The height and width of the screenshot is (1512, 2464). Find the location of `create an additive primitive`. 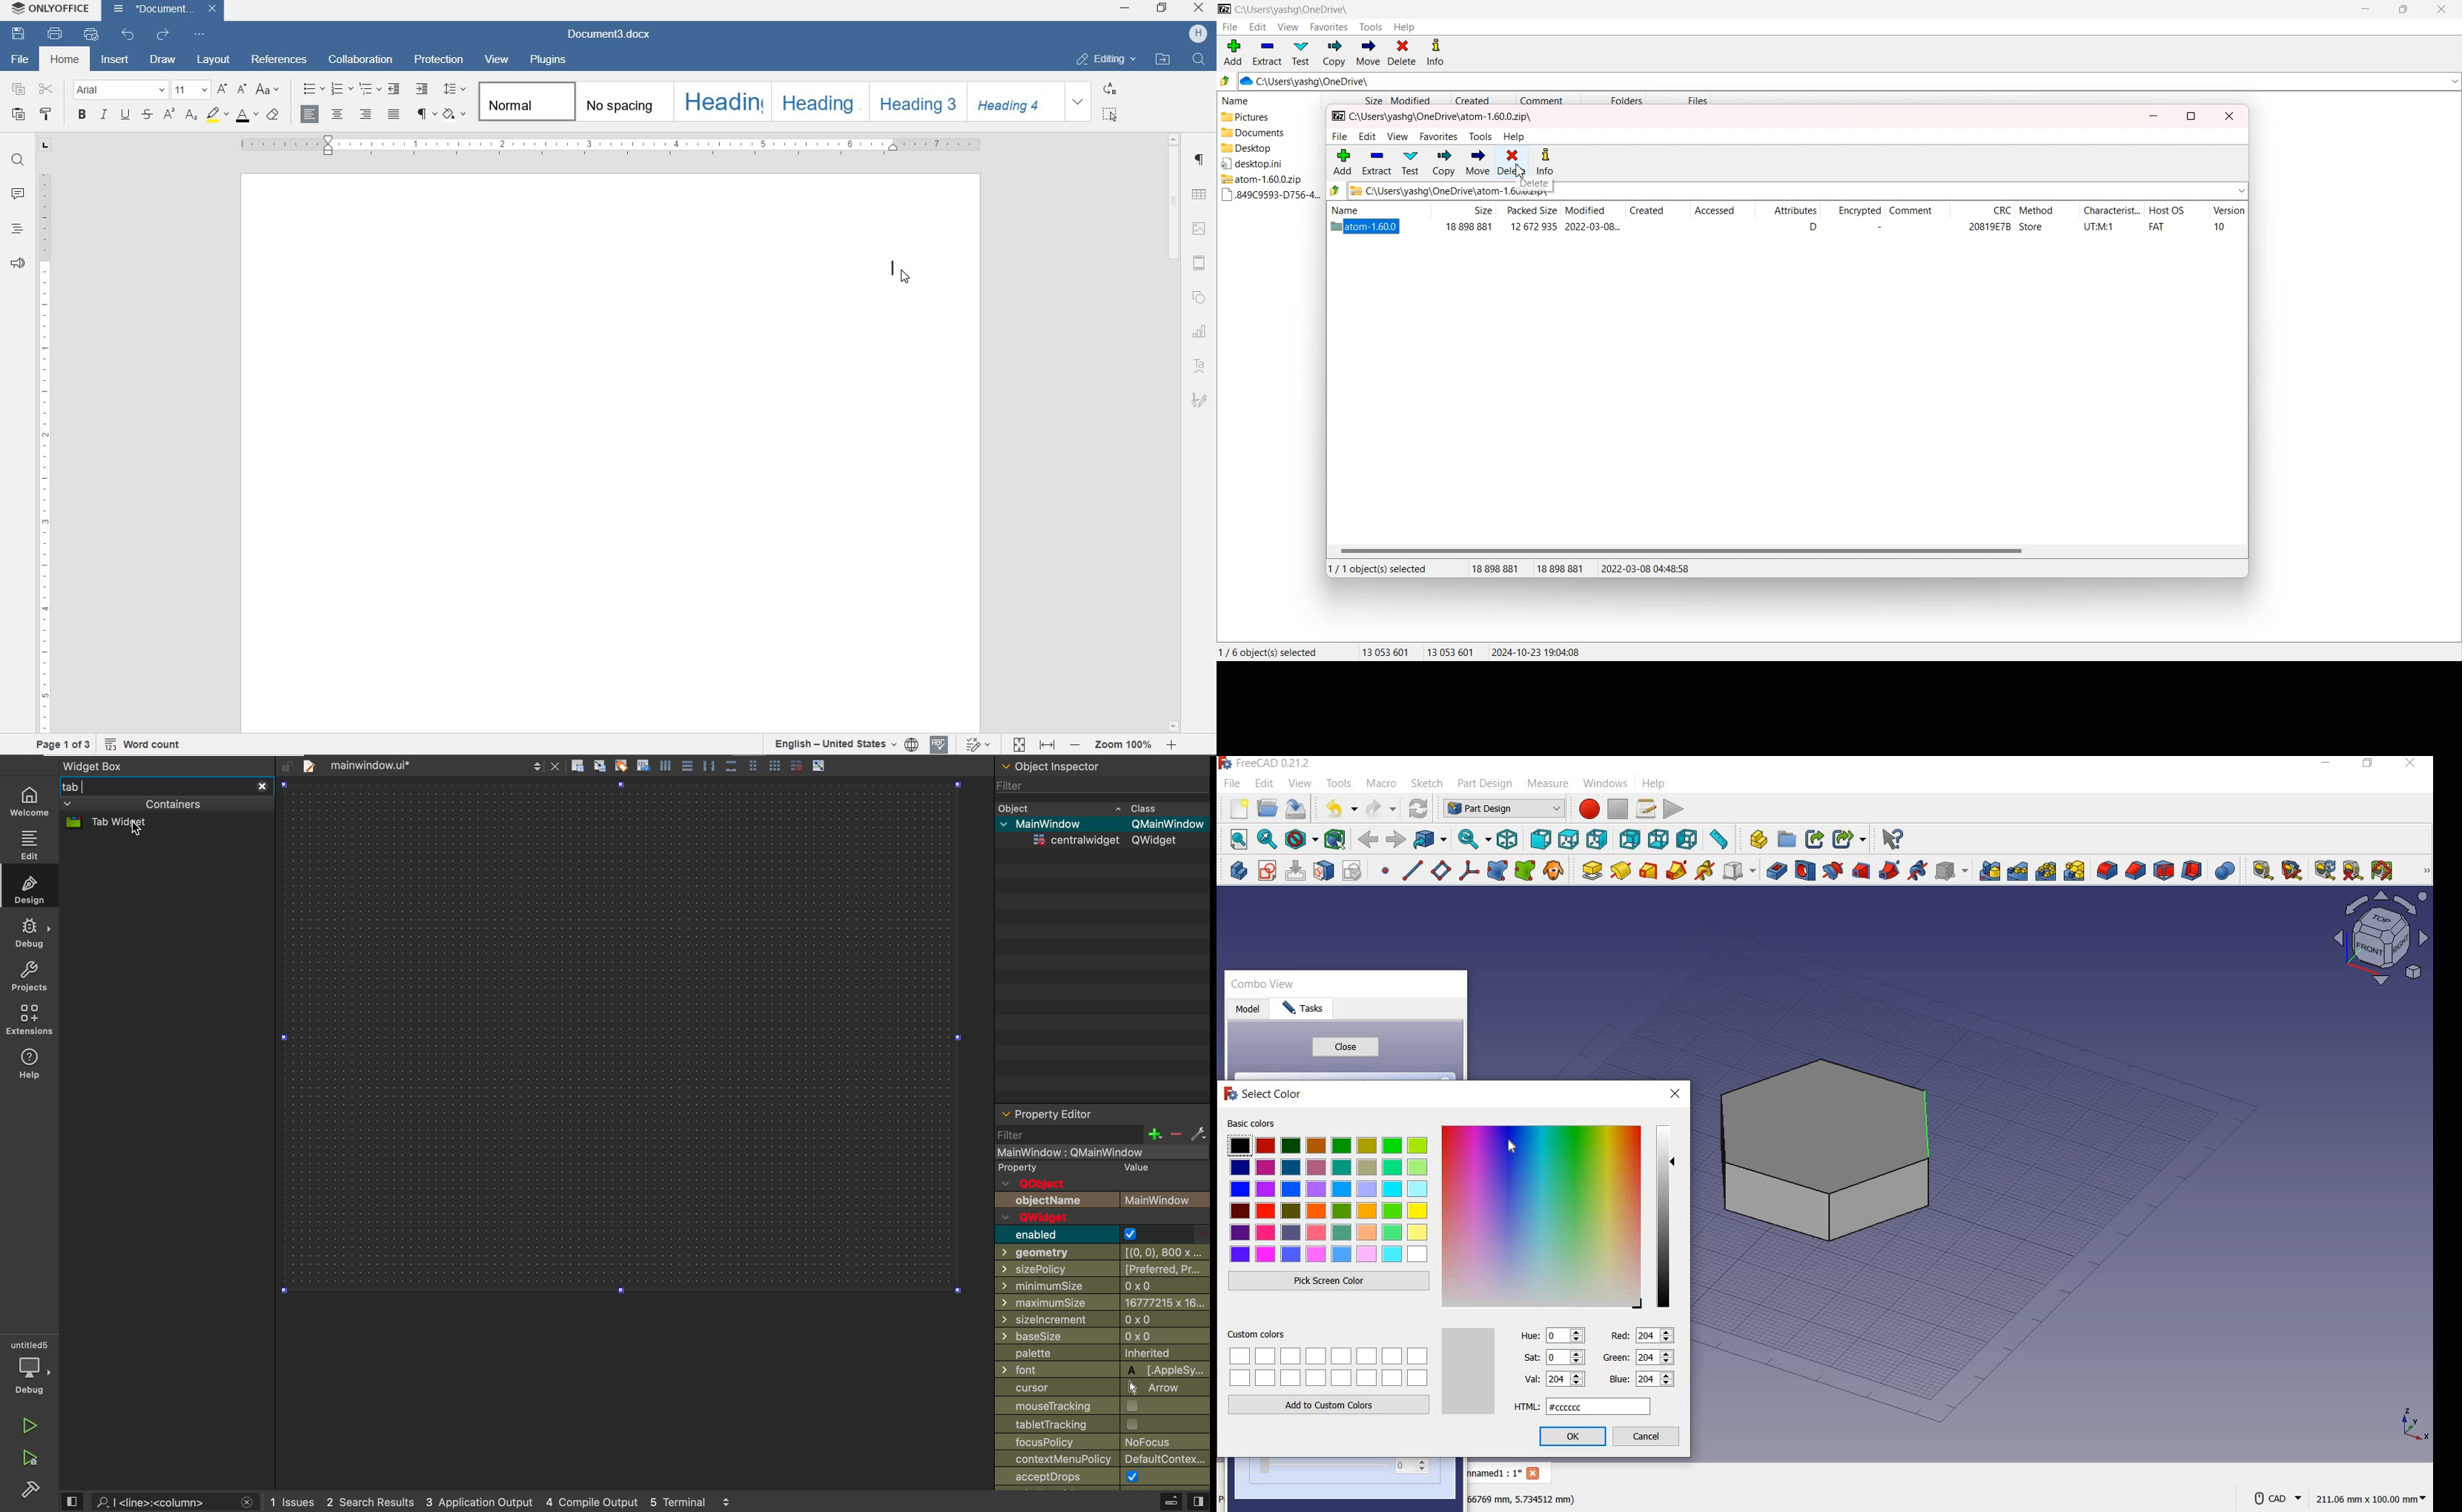

create an additive primitive is located at coordinates (1739, 870).